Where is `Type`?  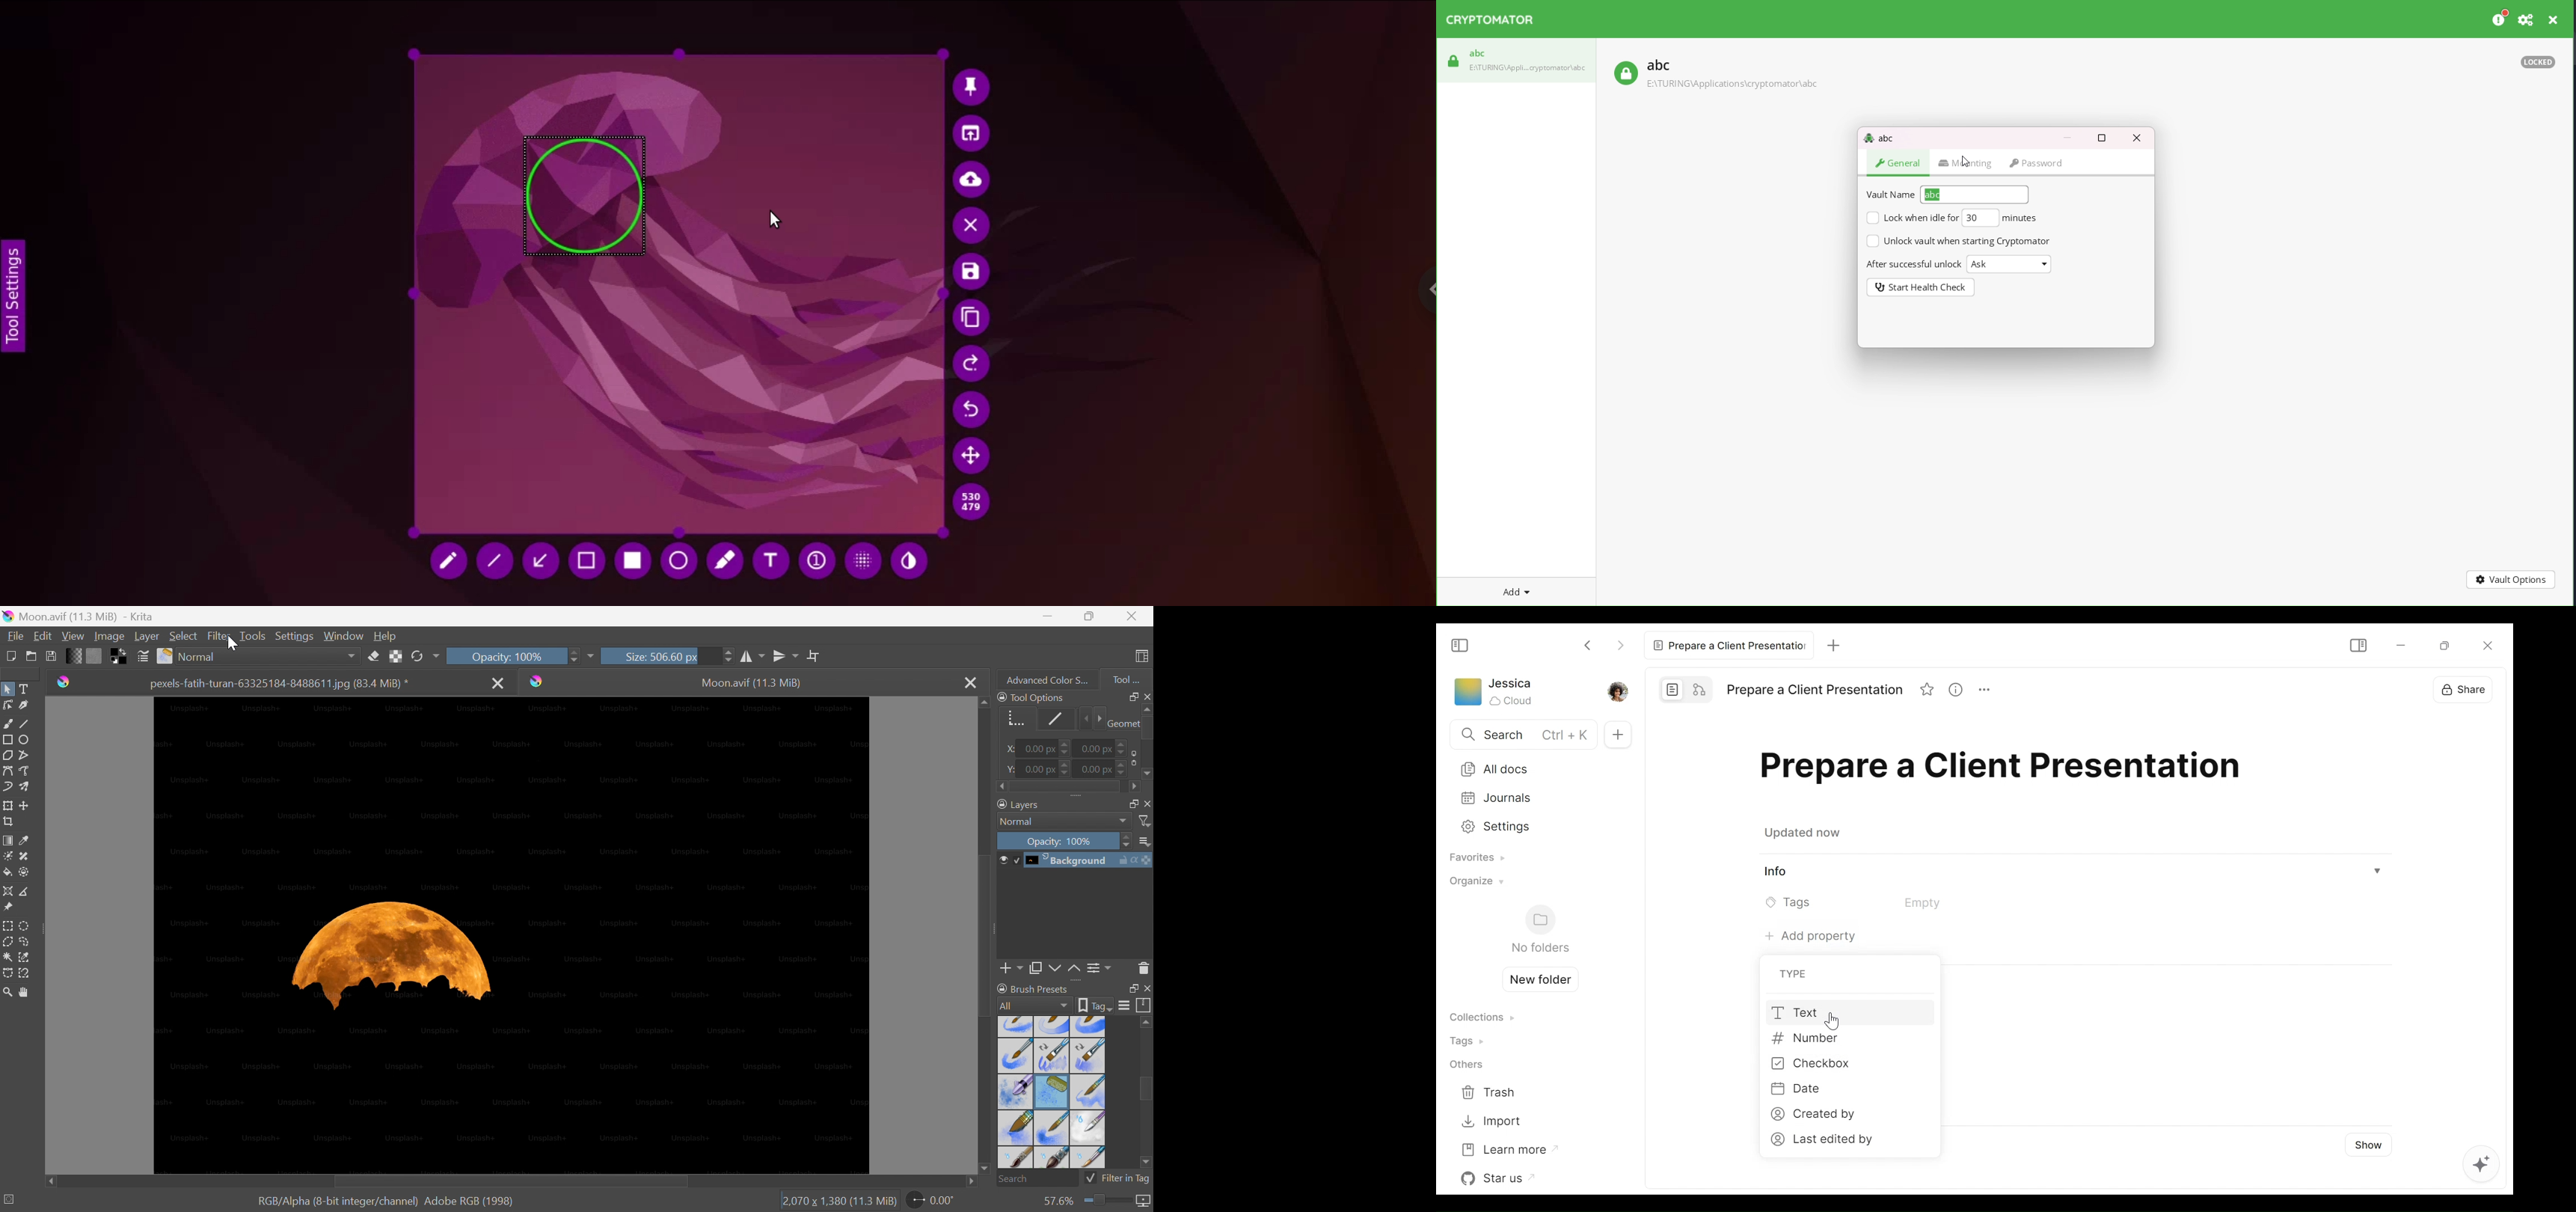
Type is located at coordinates (1792, 975).